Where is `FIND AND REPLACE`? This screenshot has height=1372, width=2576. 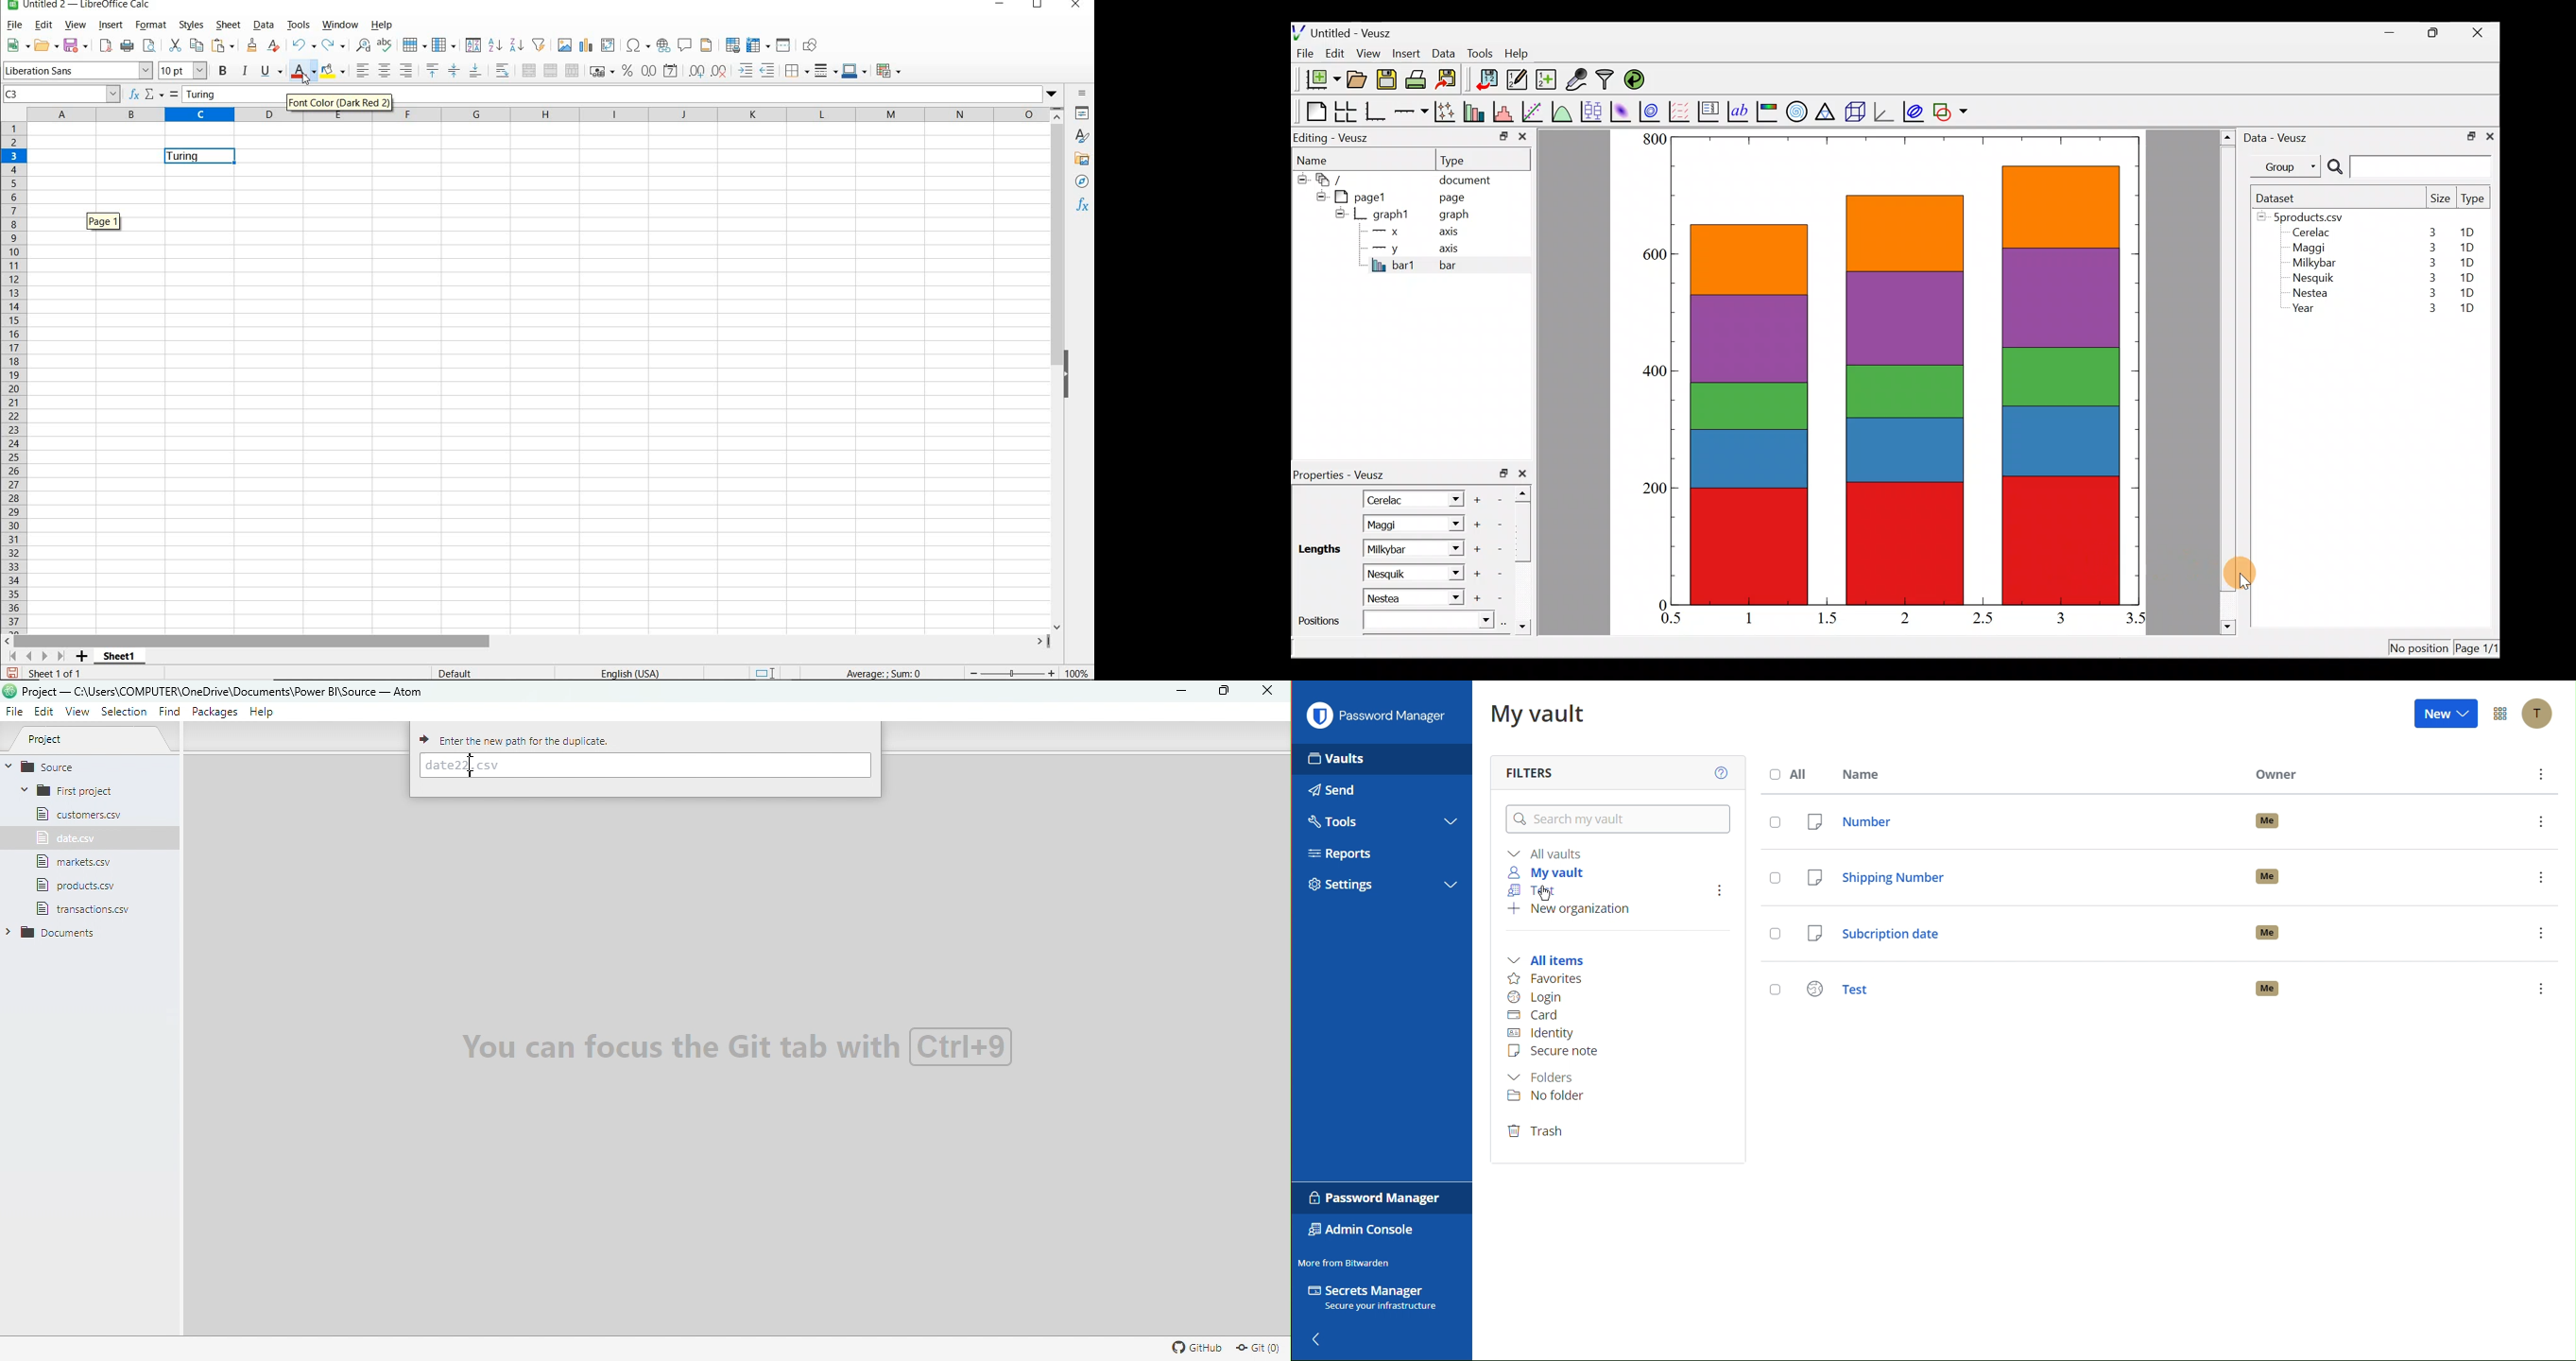
FIND AND REPLACE is located at coordinates (364, 45).